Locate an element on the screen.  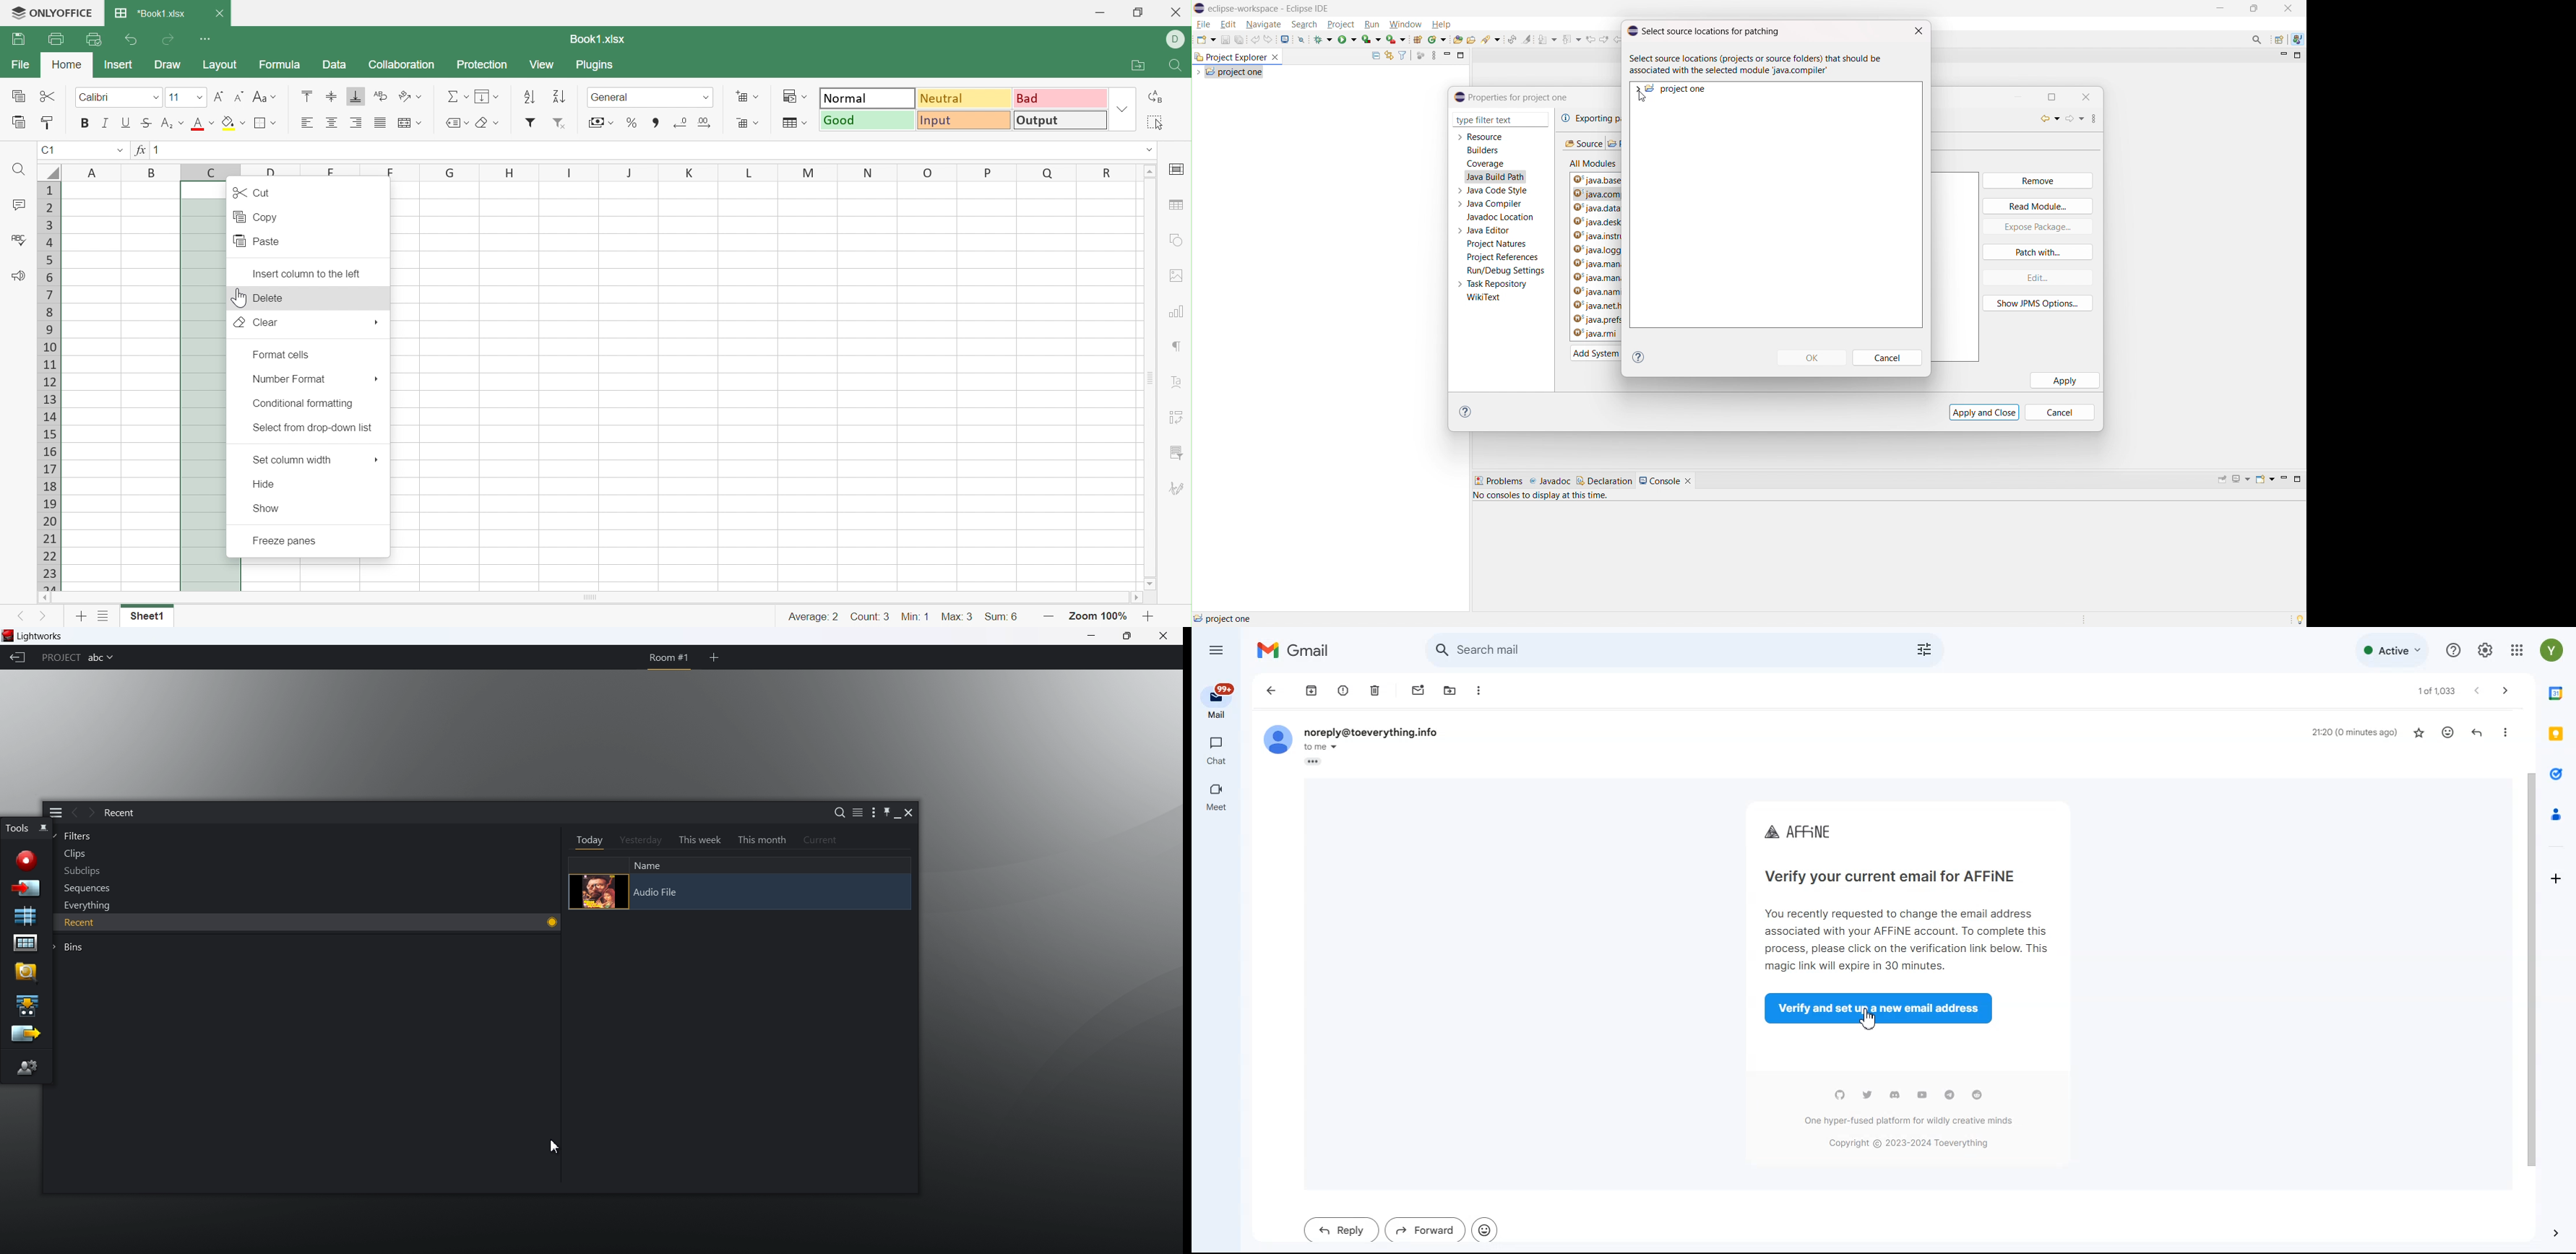
Collaboration is located at coordinates (402, 63).